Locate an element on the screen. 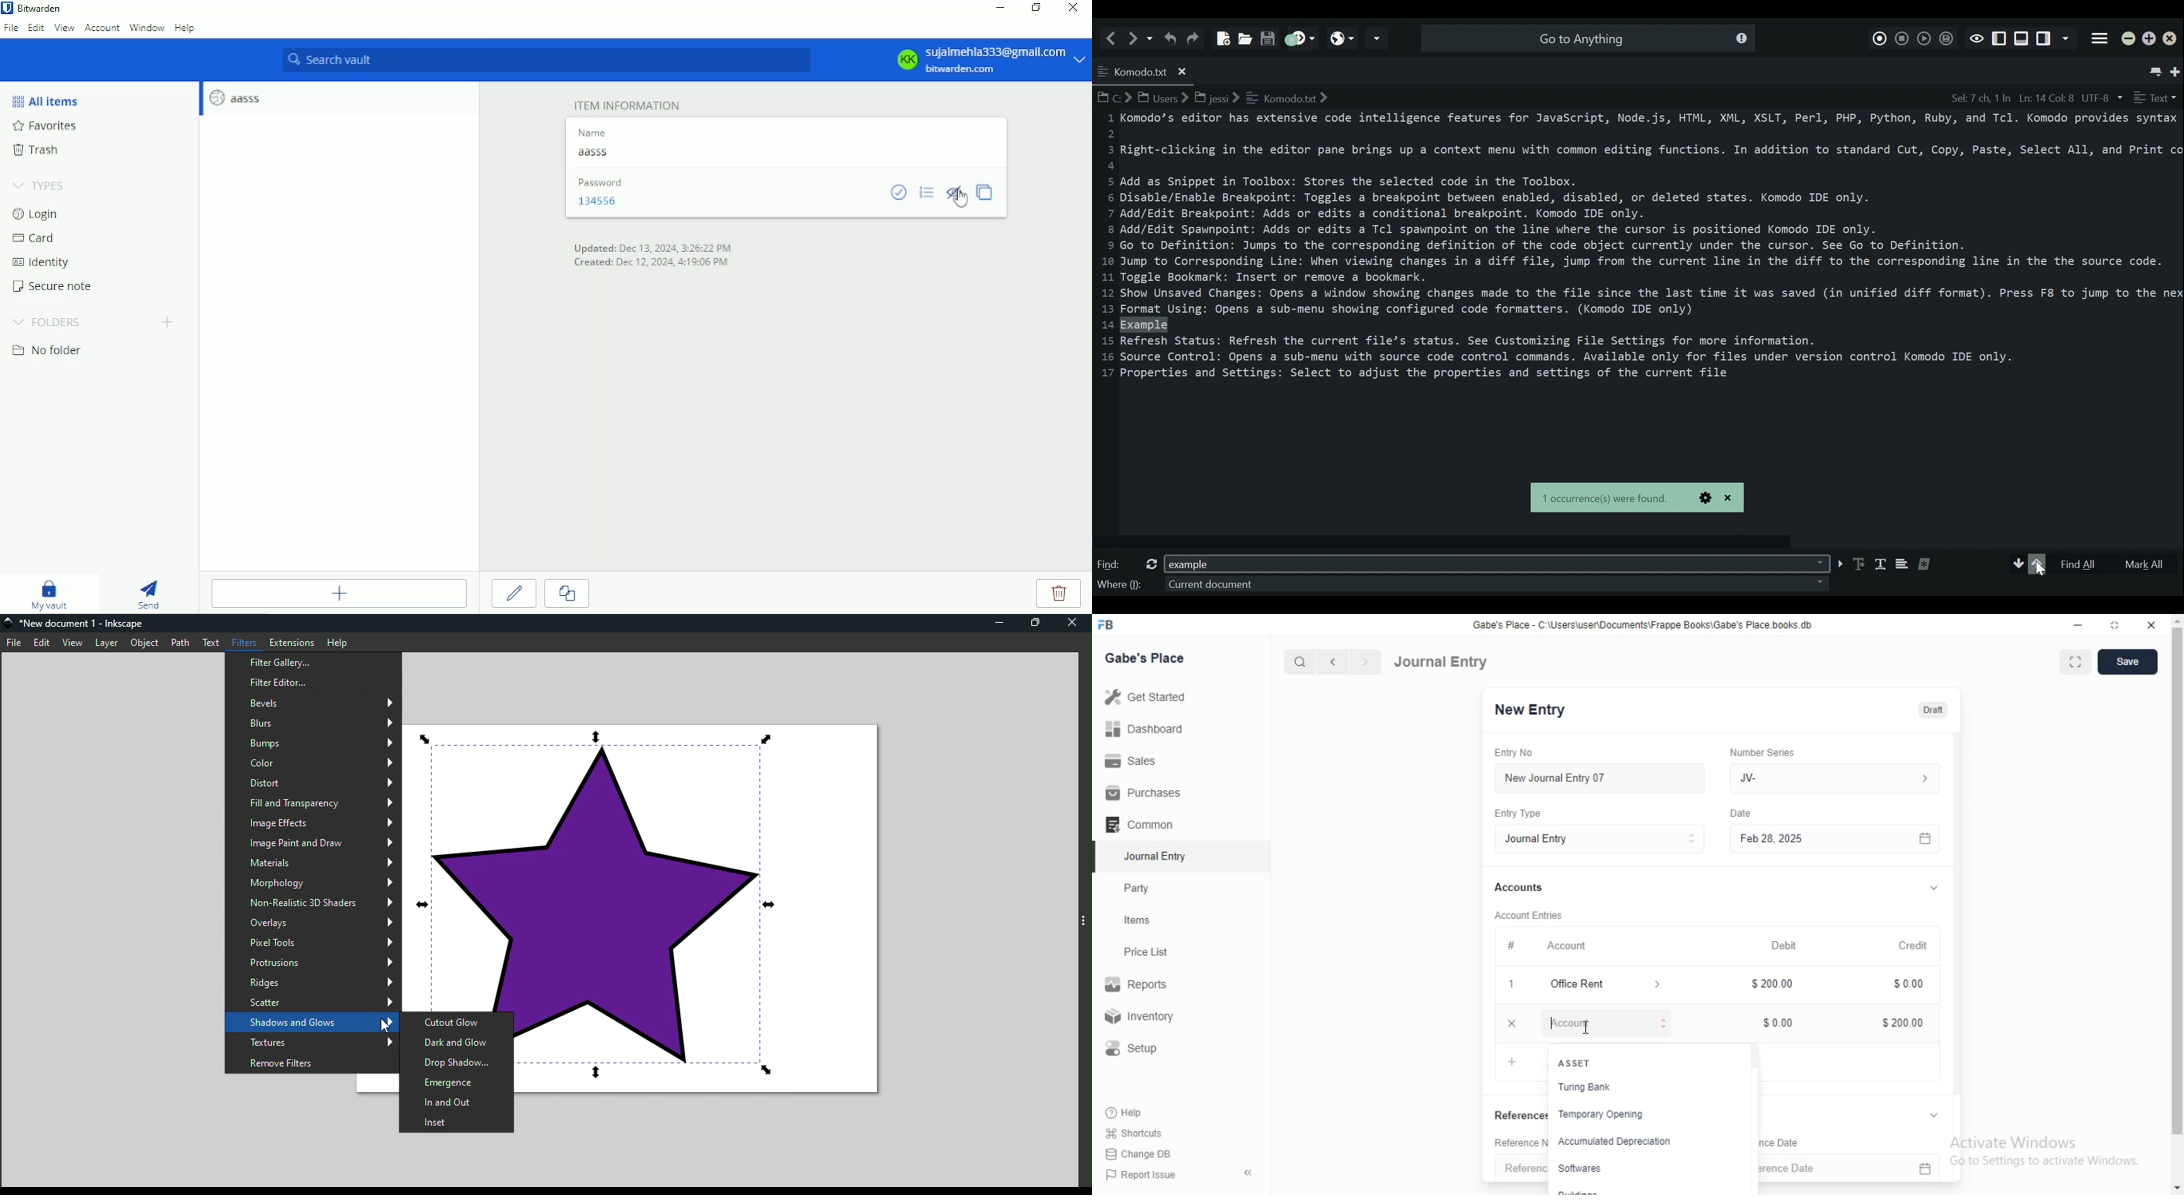 This screenshot has width=2184, height=1204. Comman is located at coordinates (1134, 825).